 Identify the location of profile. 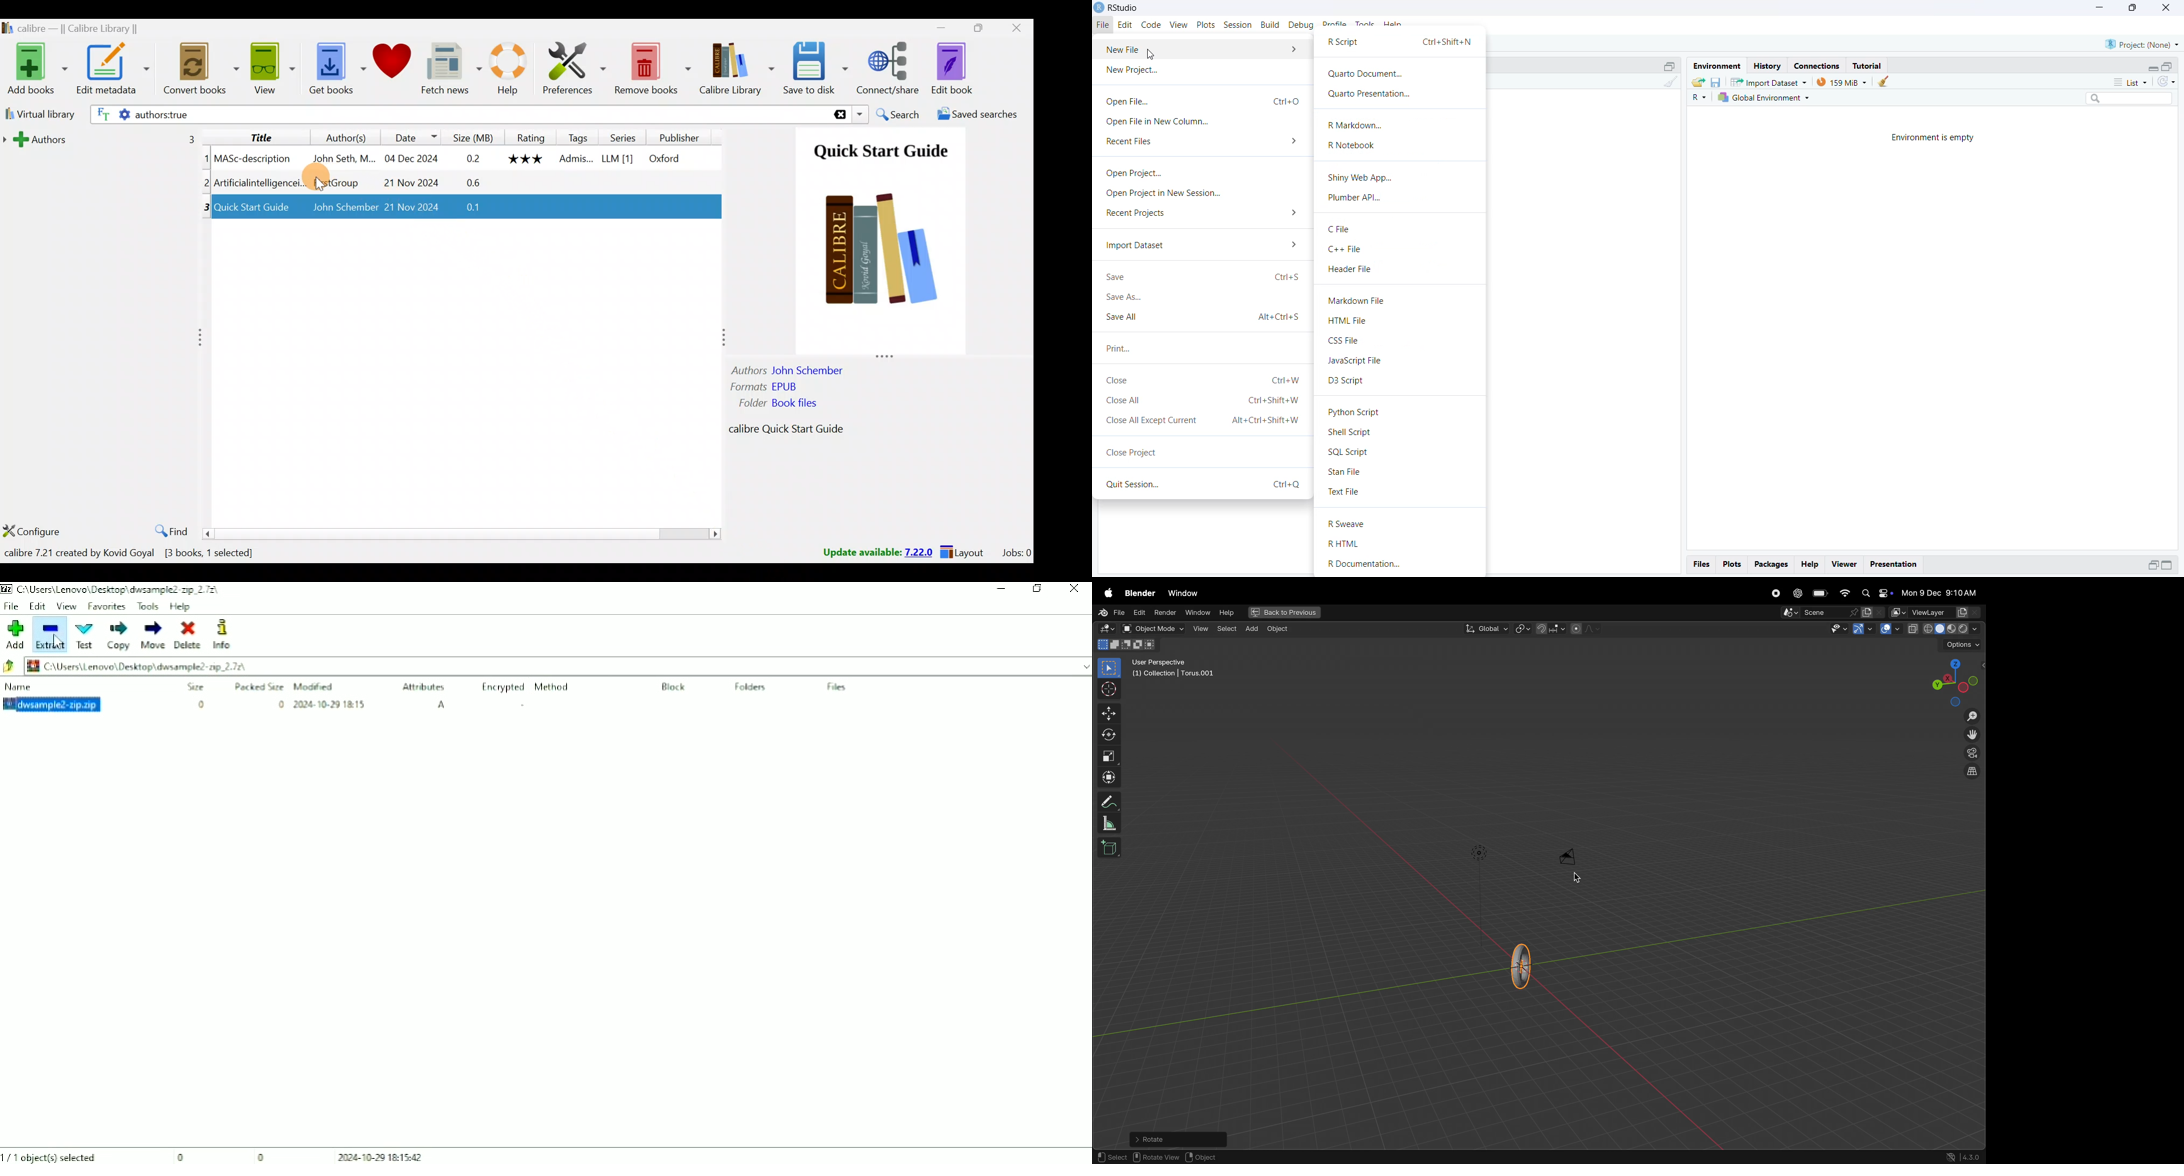
(1335, 25).